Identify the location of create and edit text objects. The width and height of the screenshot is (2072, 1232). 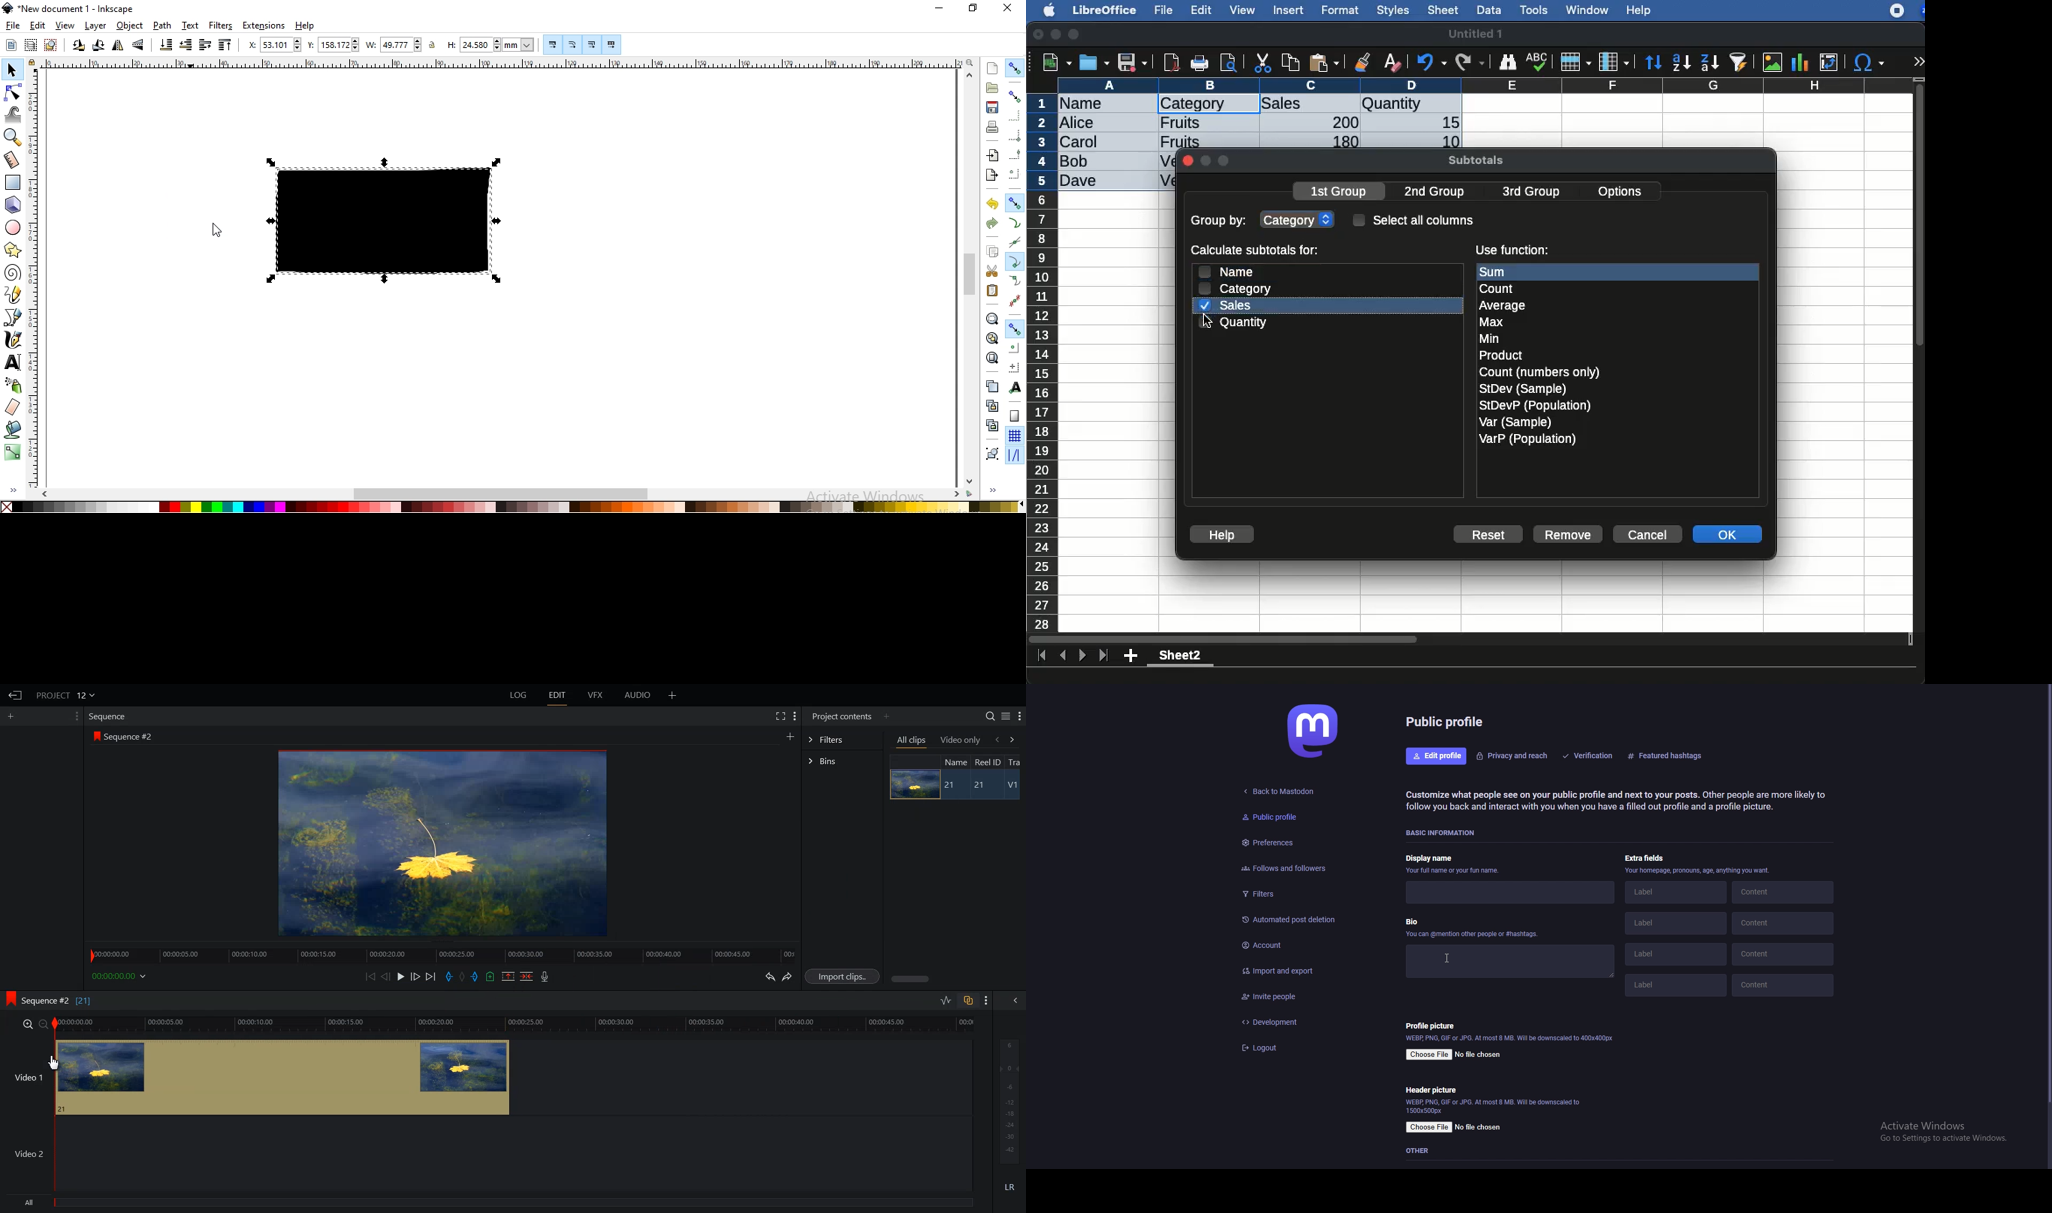
(11, 361).